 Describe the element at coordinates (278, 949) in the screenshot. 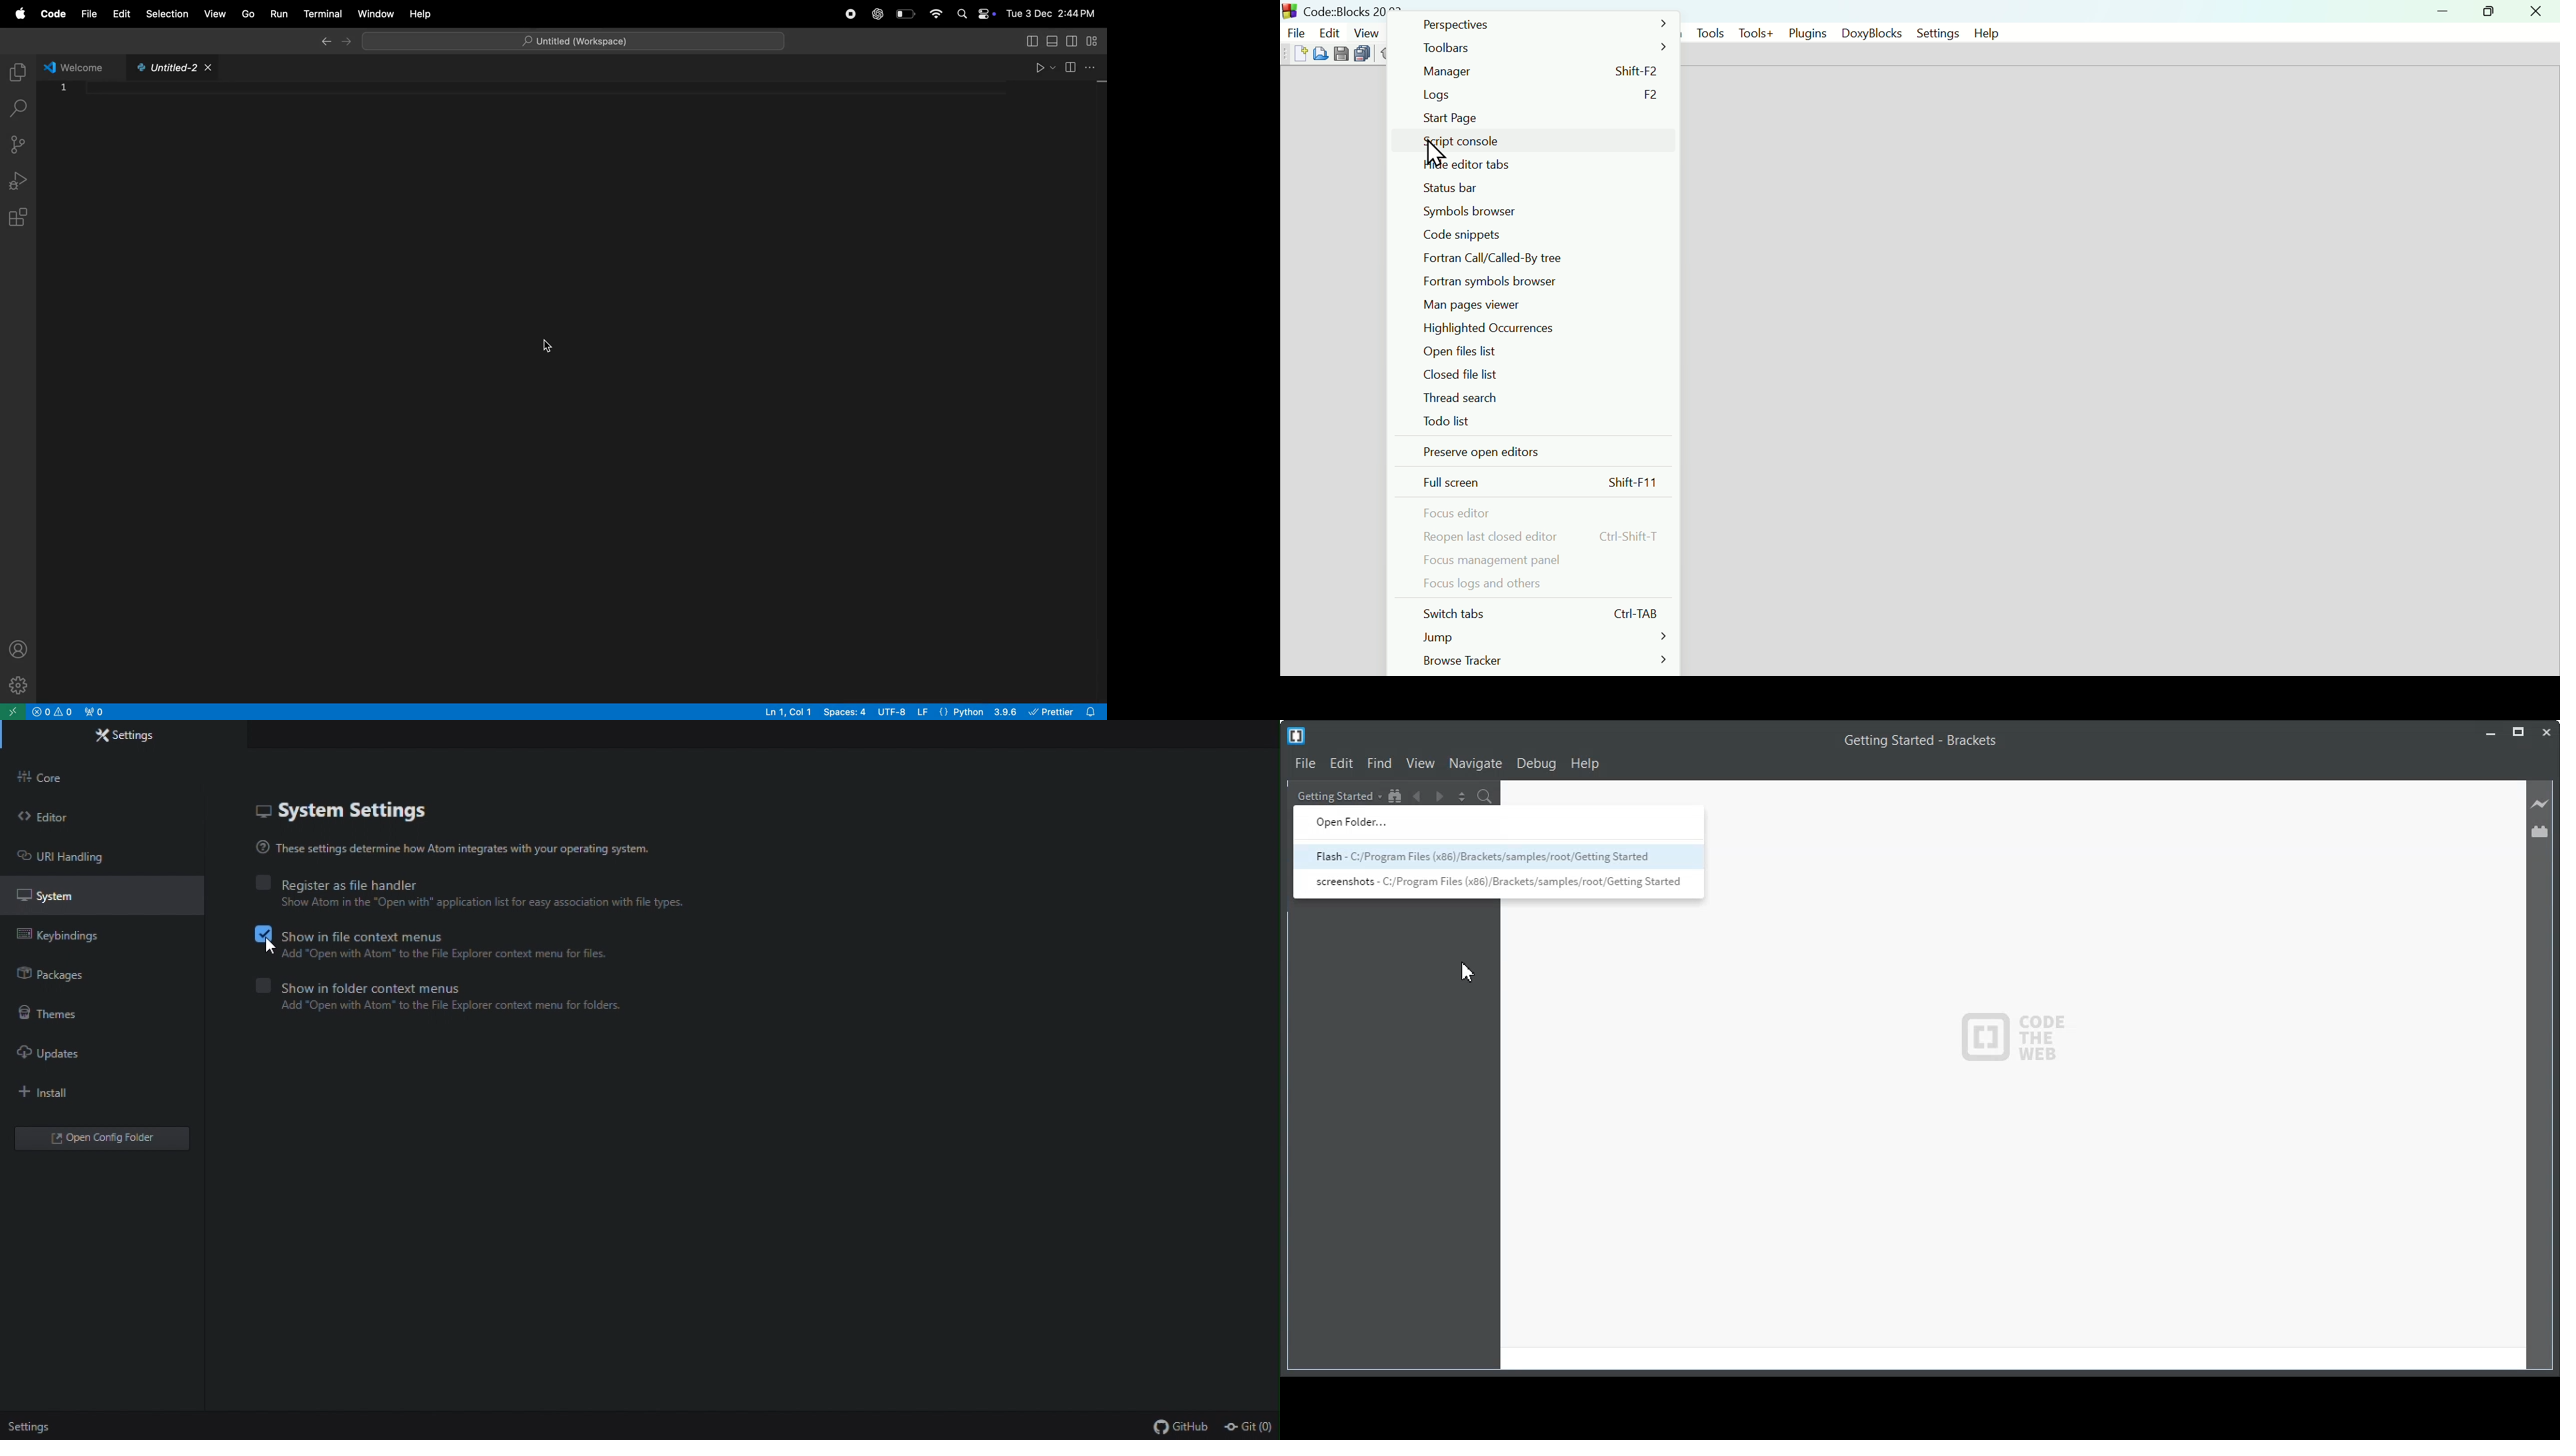

I see `cursor` at that location.